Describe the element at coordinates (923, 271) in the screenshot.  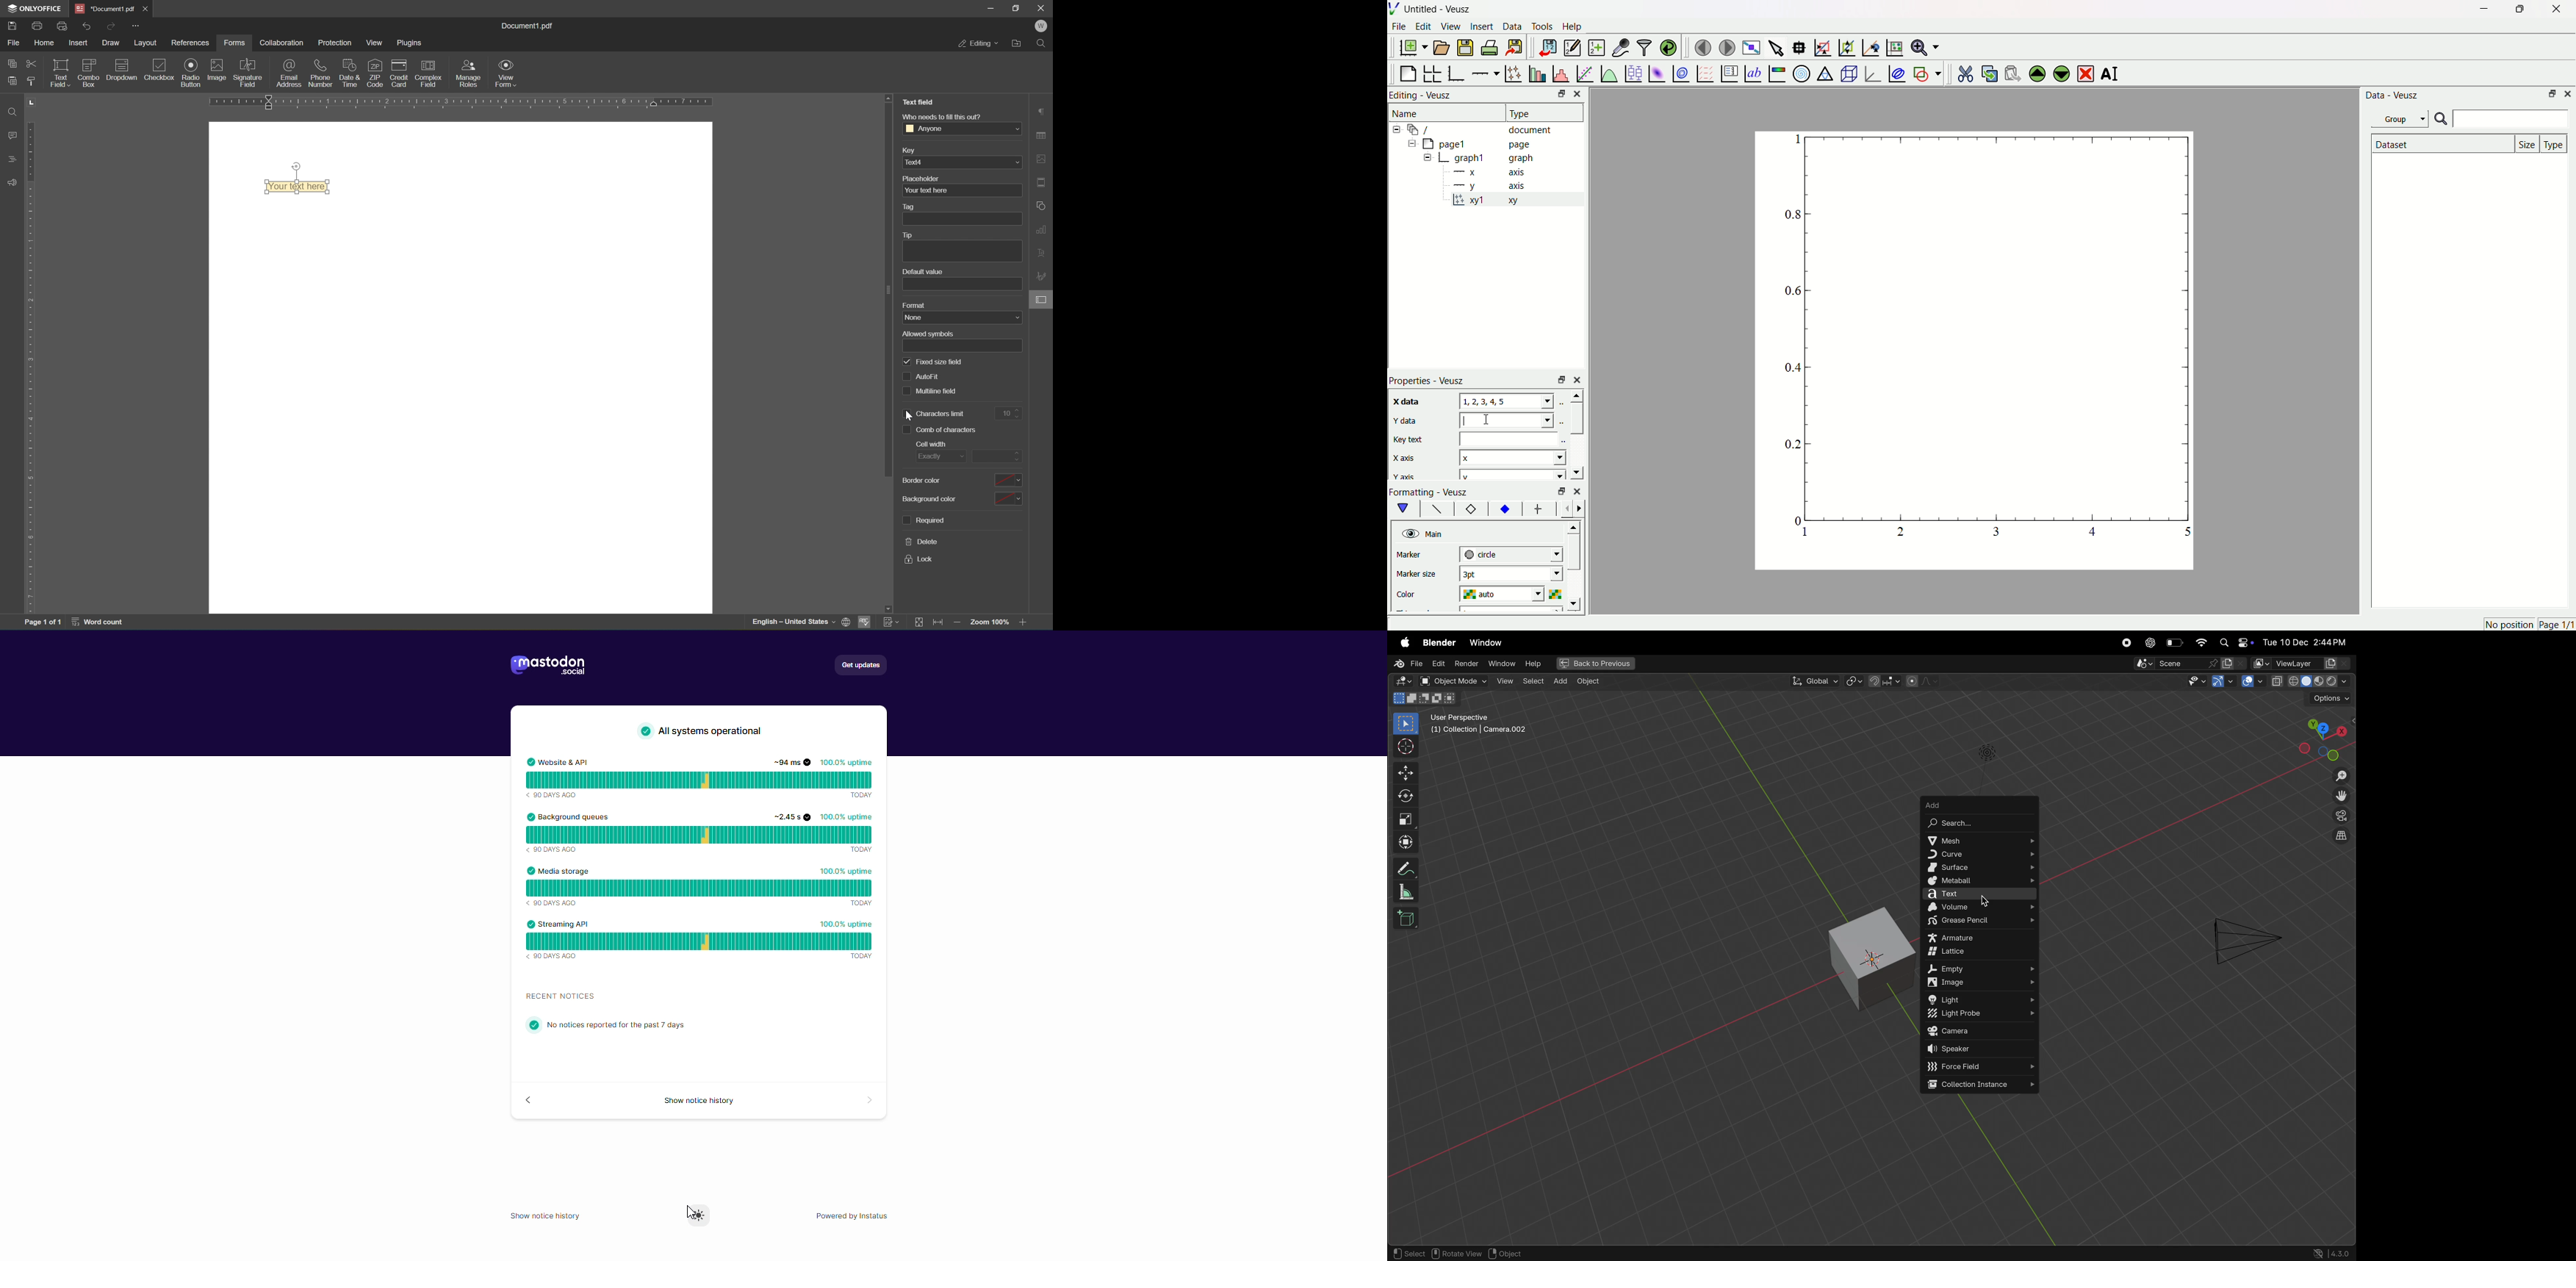
I see `default value` at that location.